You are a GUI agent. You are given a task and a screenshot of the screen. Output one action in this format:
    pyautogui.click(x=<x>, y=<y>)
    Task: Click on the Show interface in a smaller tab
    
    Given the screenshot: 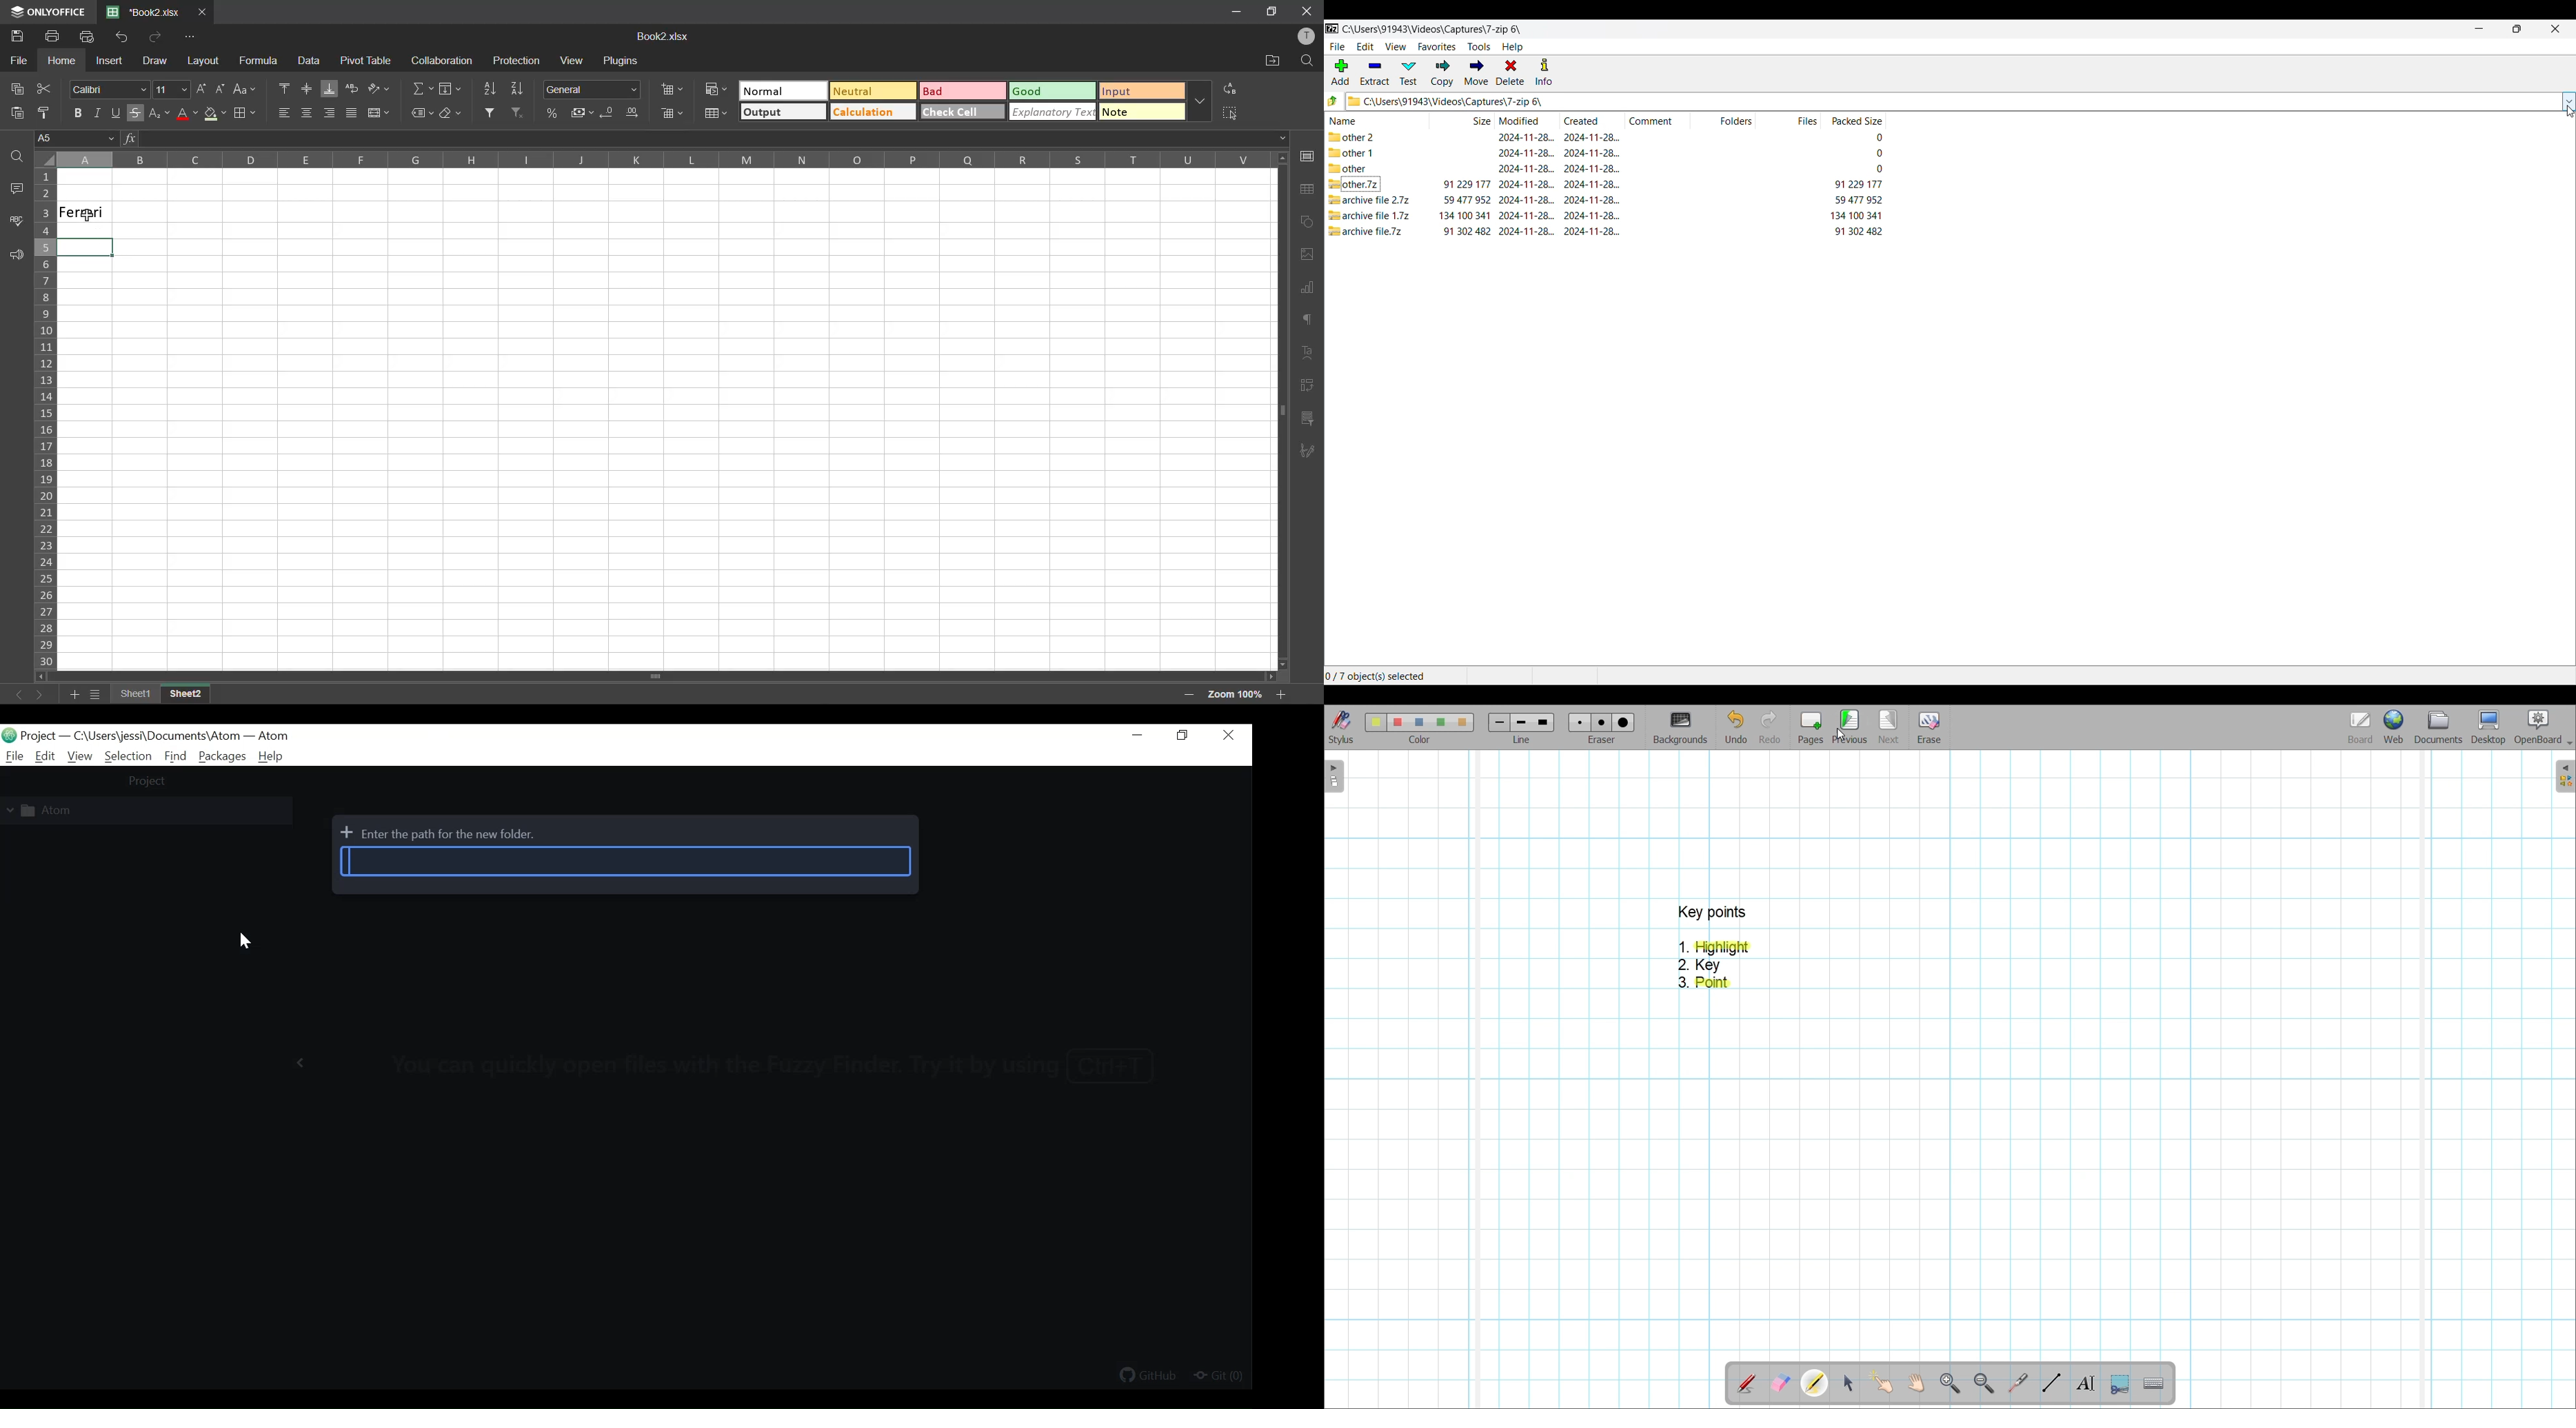 What is the action you would take?
    pyautogui.click(x=2518, y=29)
    